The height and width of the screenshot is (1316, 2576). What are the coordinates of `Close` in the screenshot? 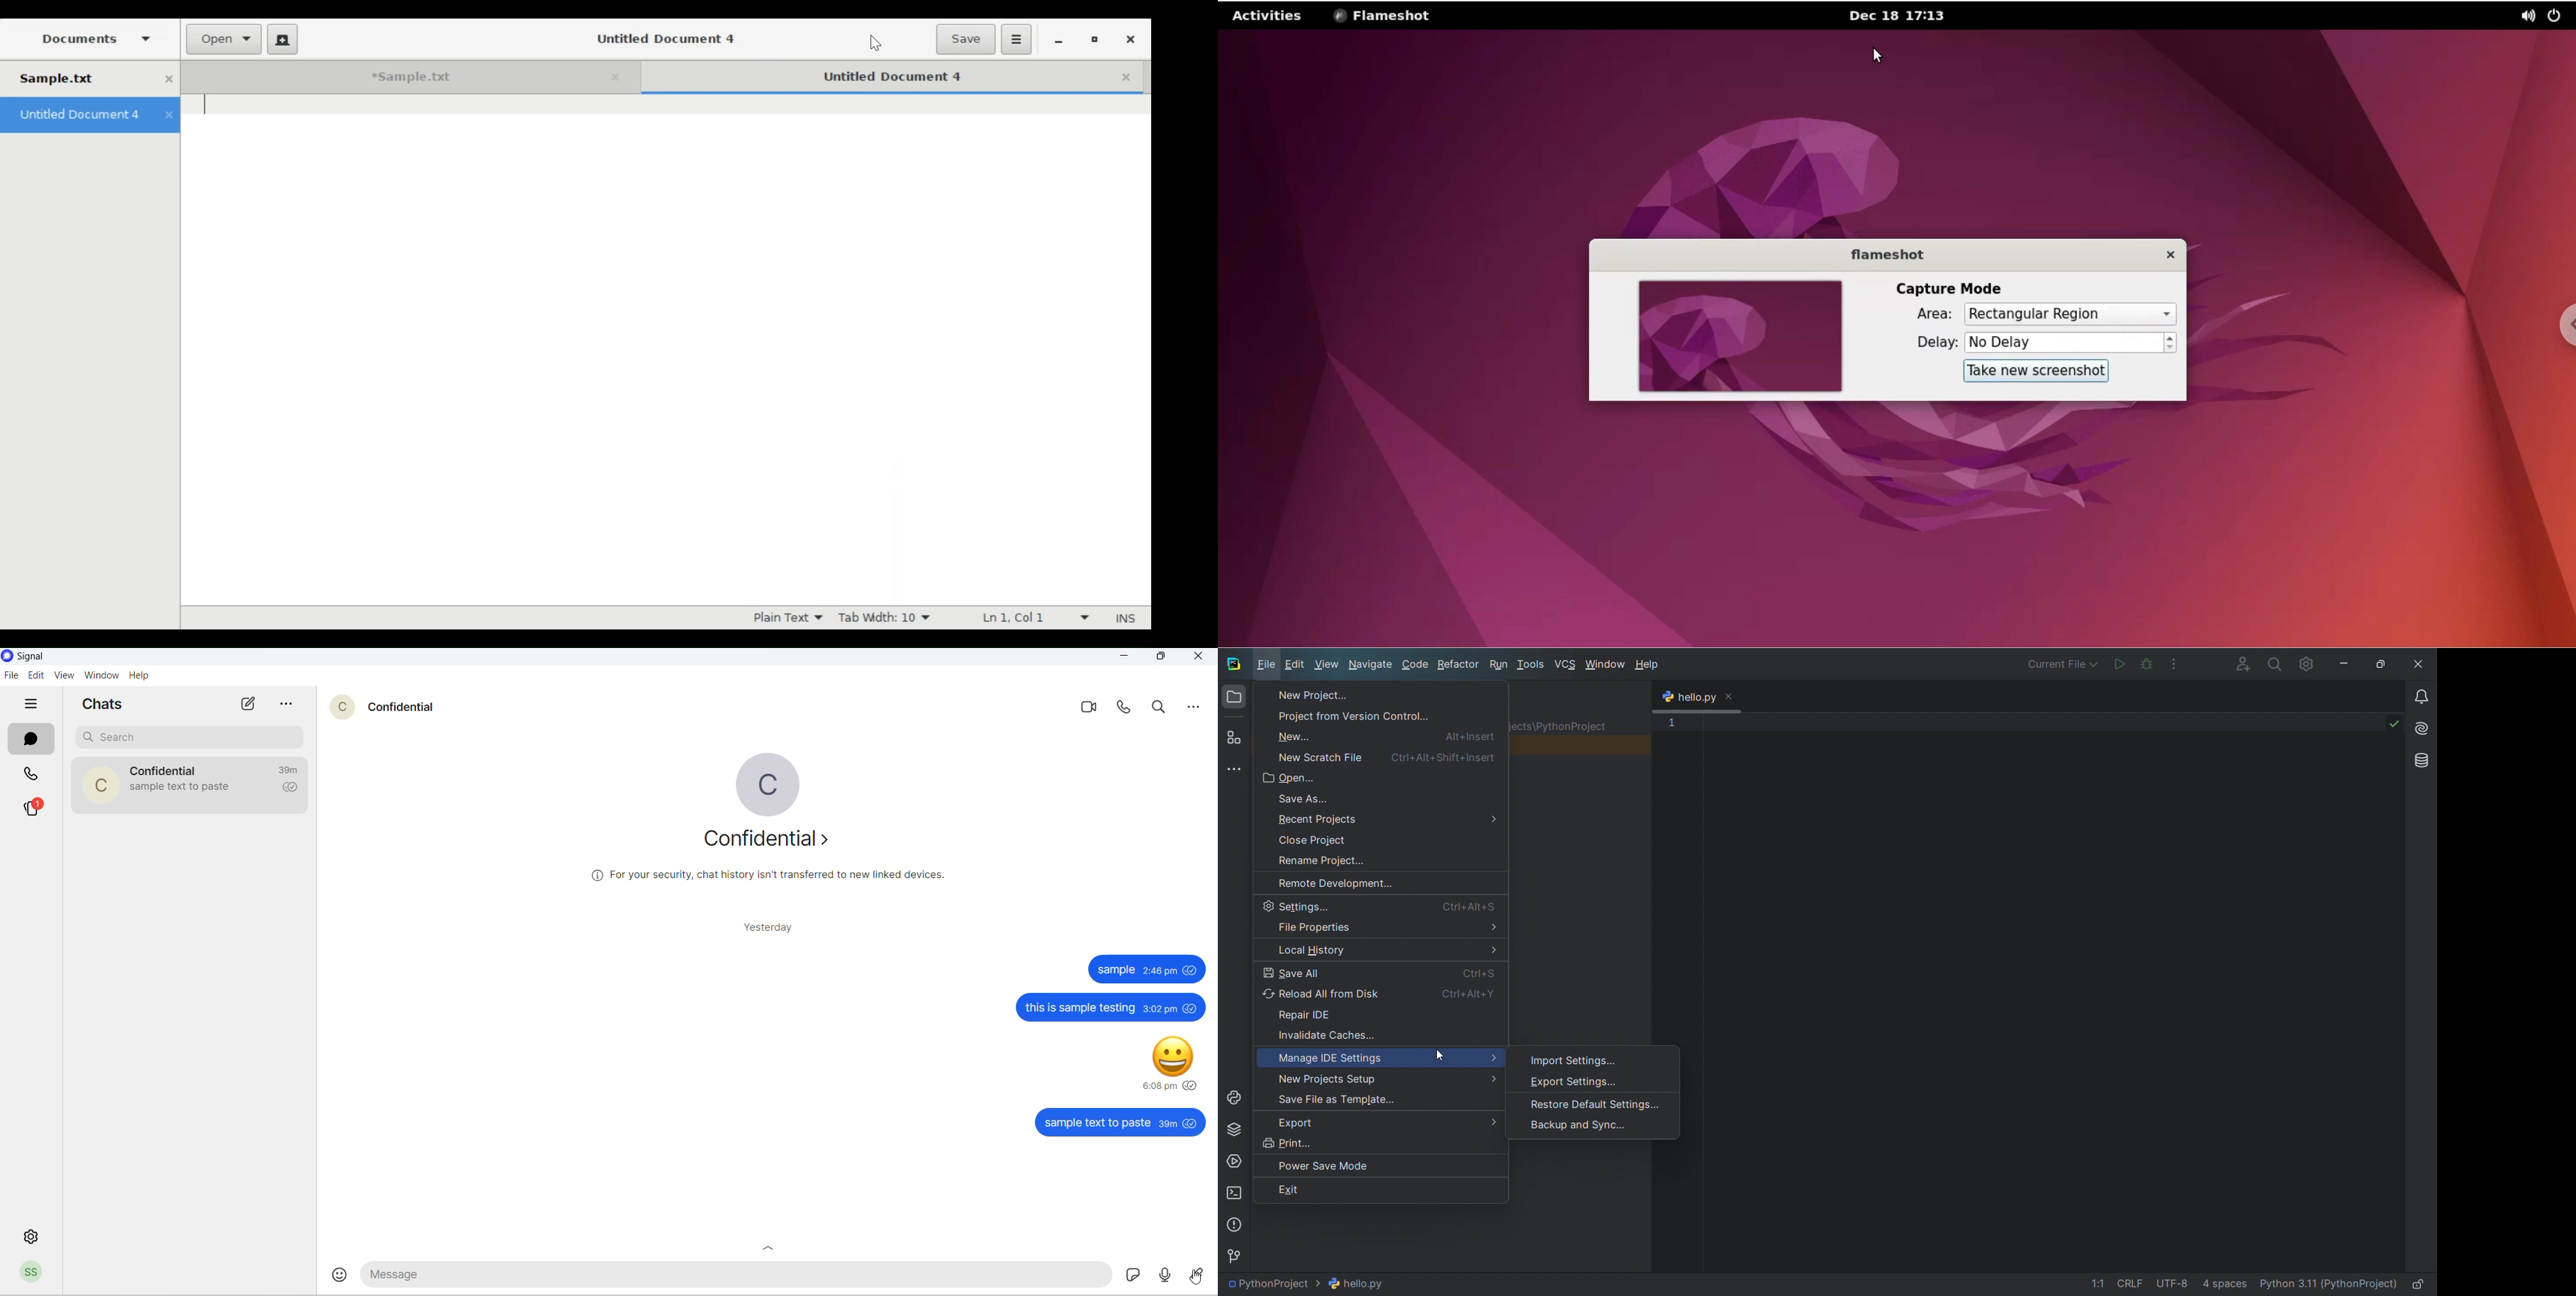 It's located at (1133, 41).